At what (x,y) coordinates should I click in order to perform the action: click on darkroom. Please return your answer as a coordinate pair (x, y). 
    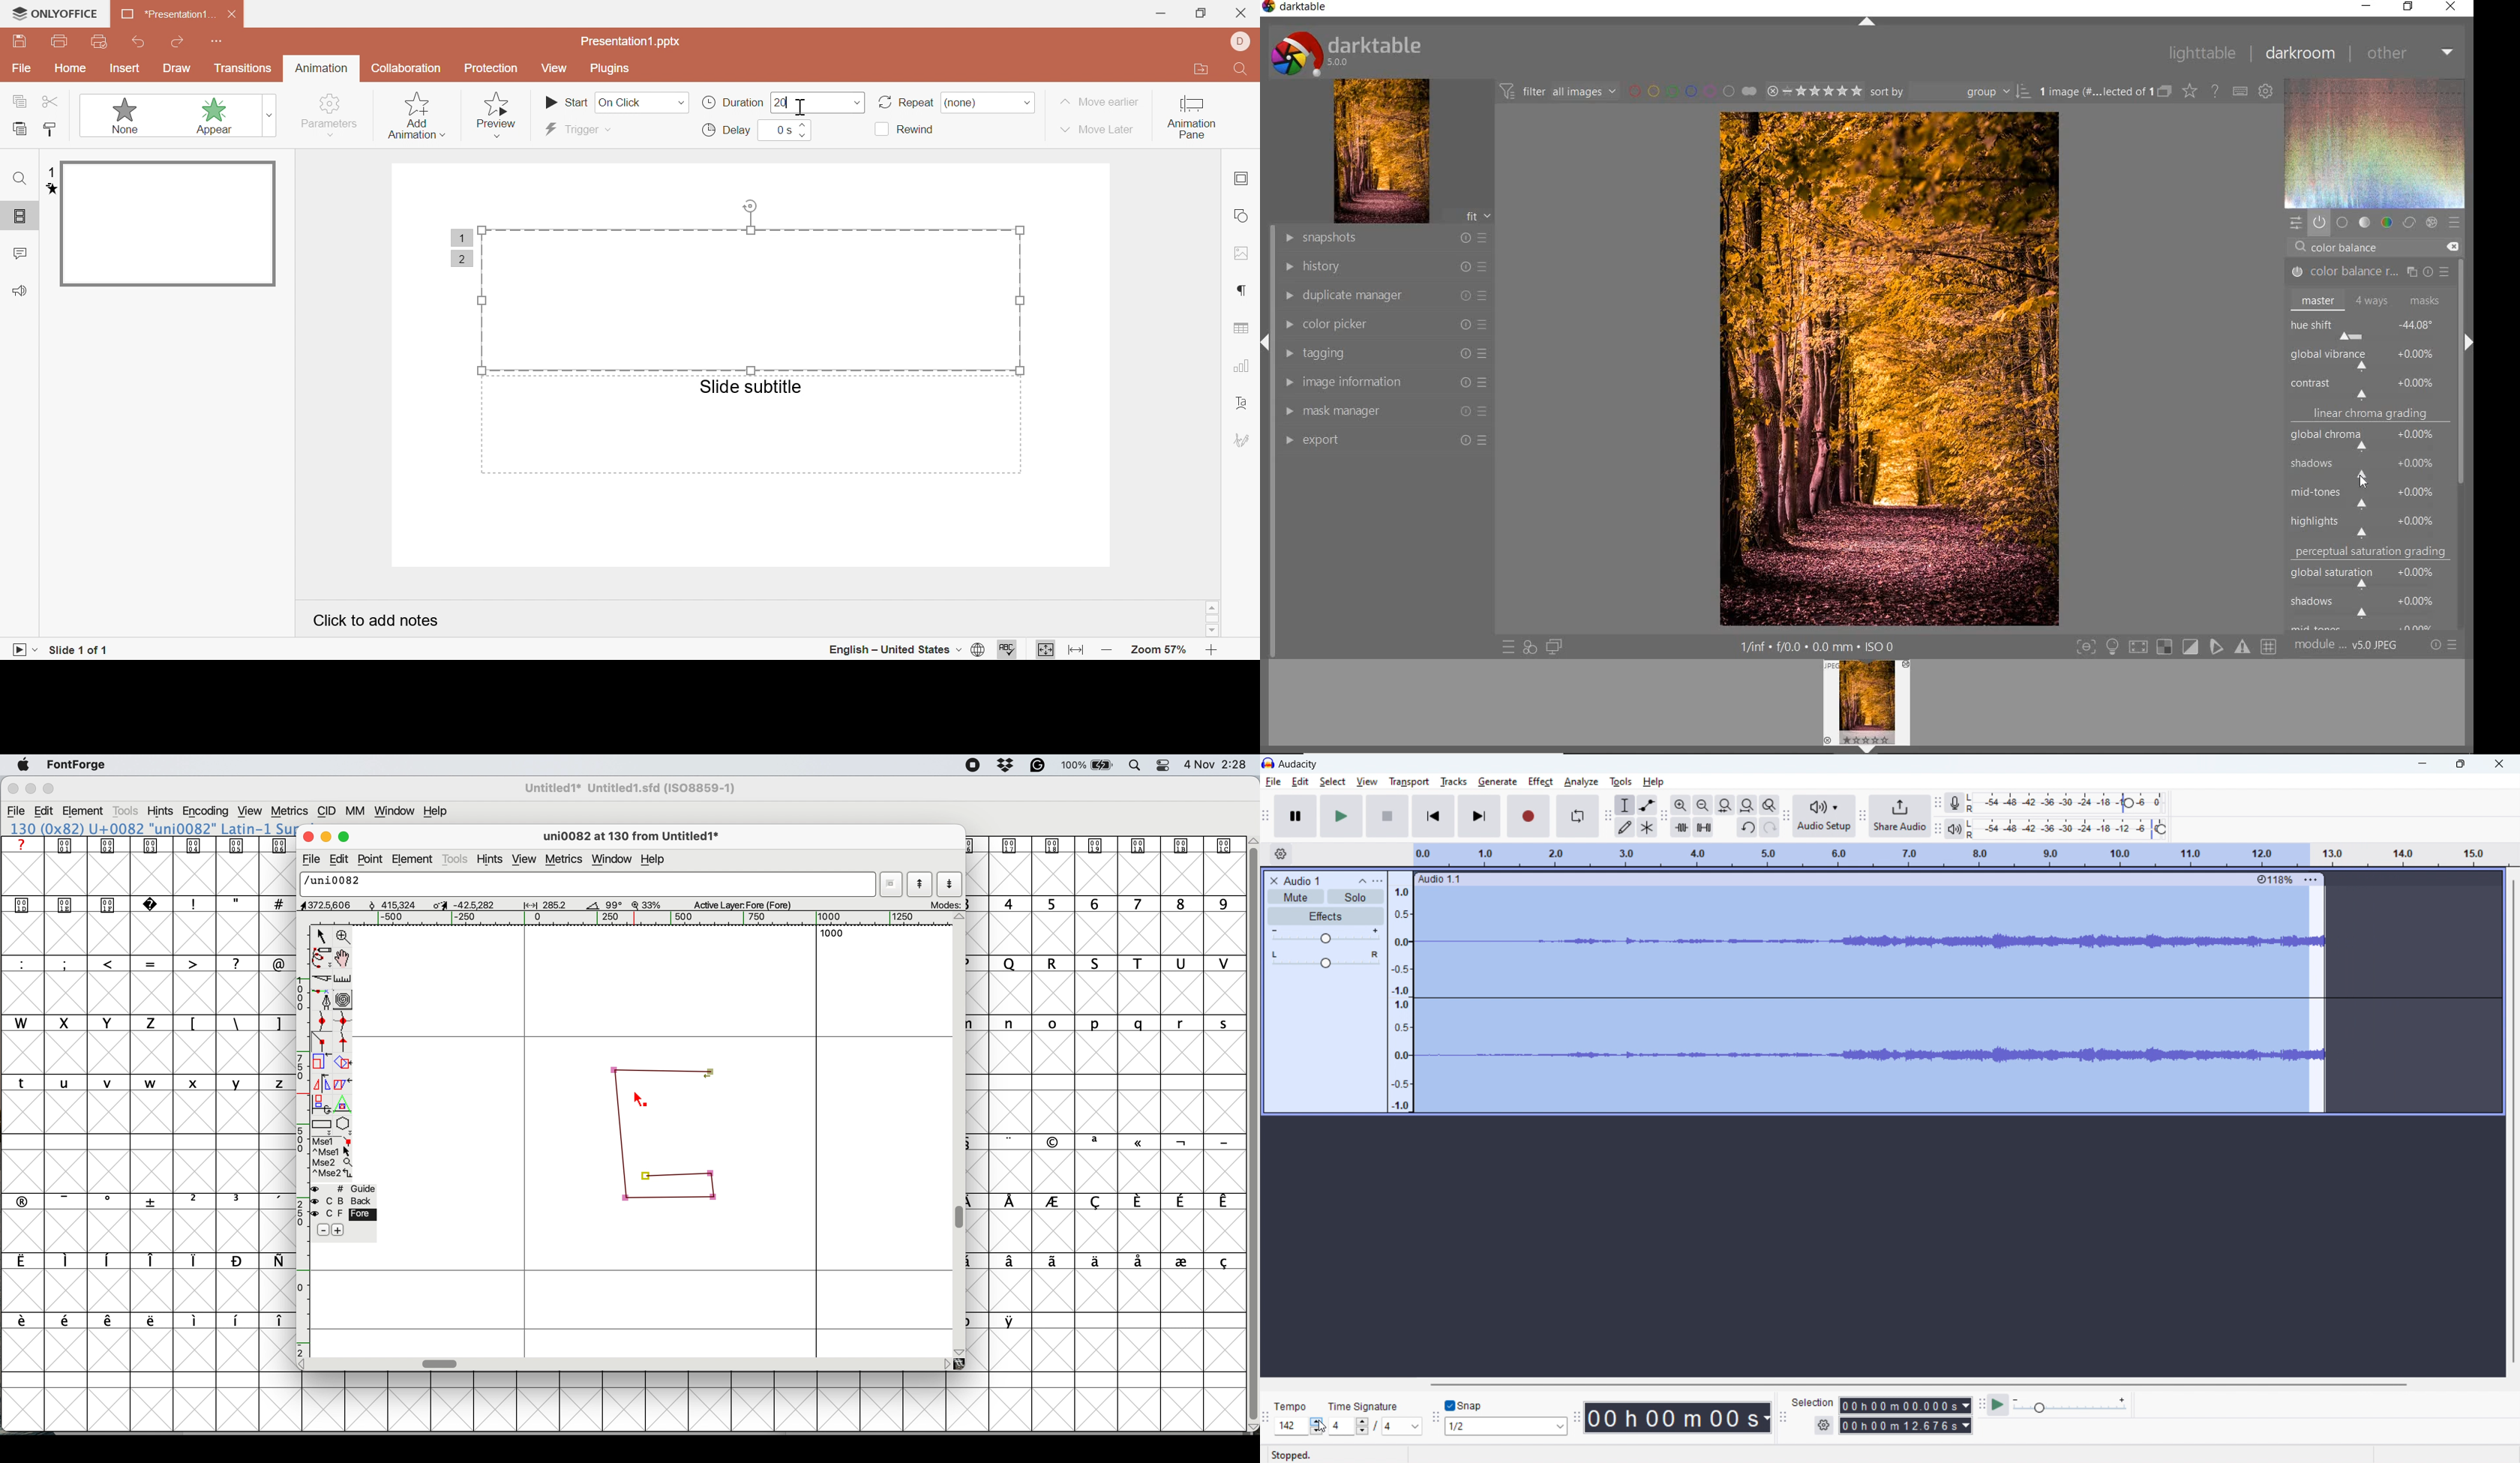
    Looking at the image, I should click on (2301, 53).